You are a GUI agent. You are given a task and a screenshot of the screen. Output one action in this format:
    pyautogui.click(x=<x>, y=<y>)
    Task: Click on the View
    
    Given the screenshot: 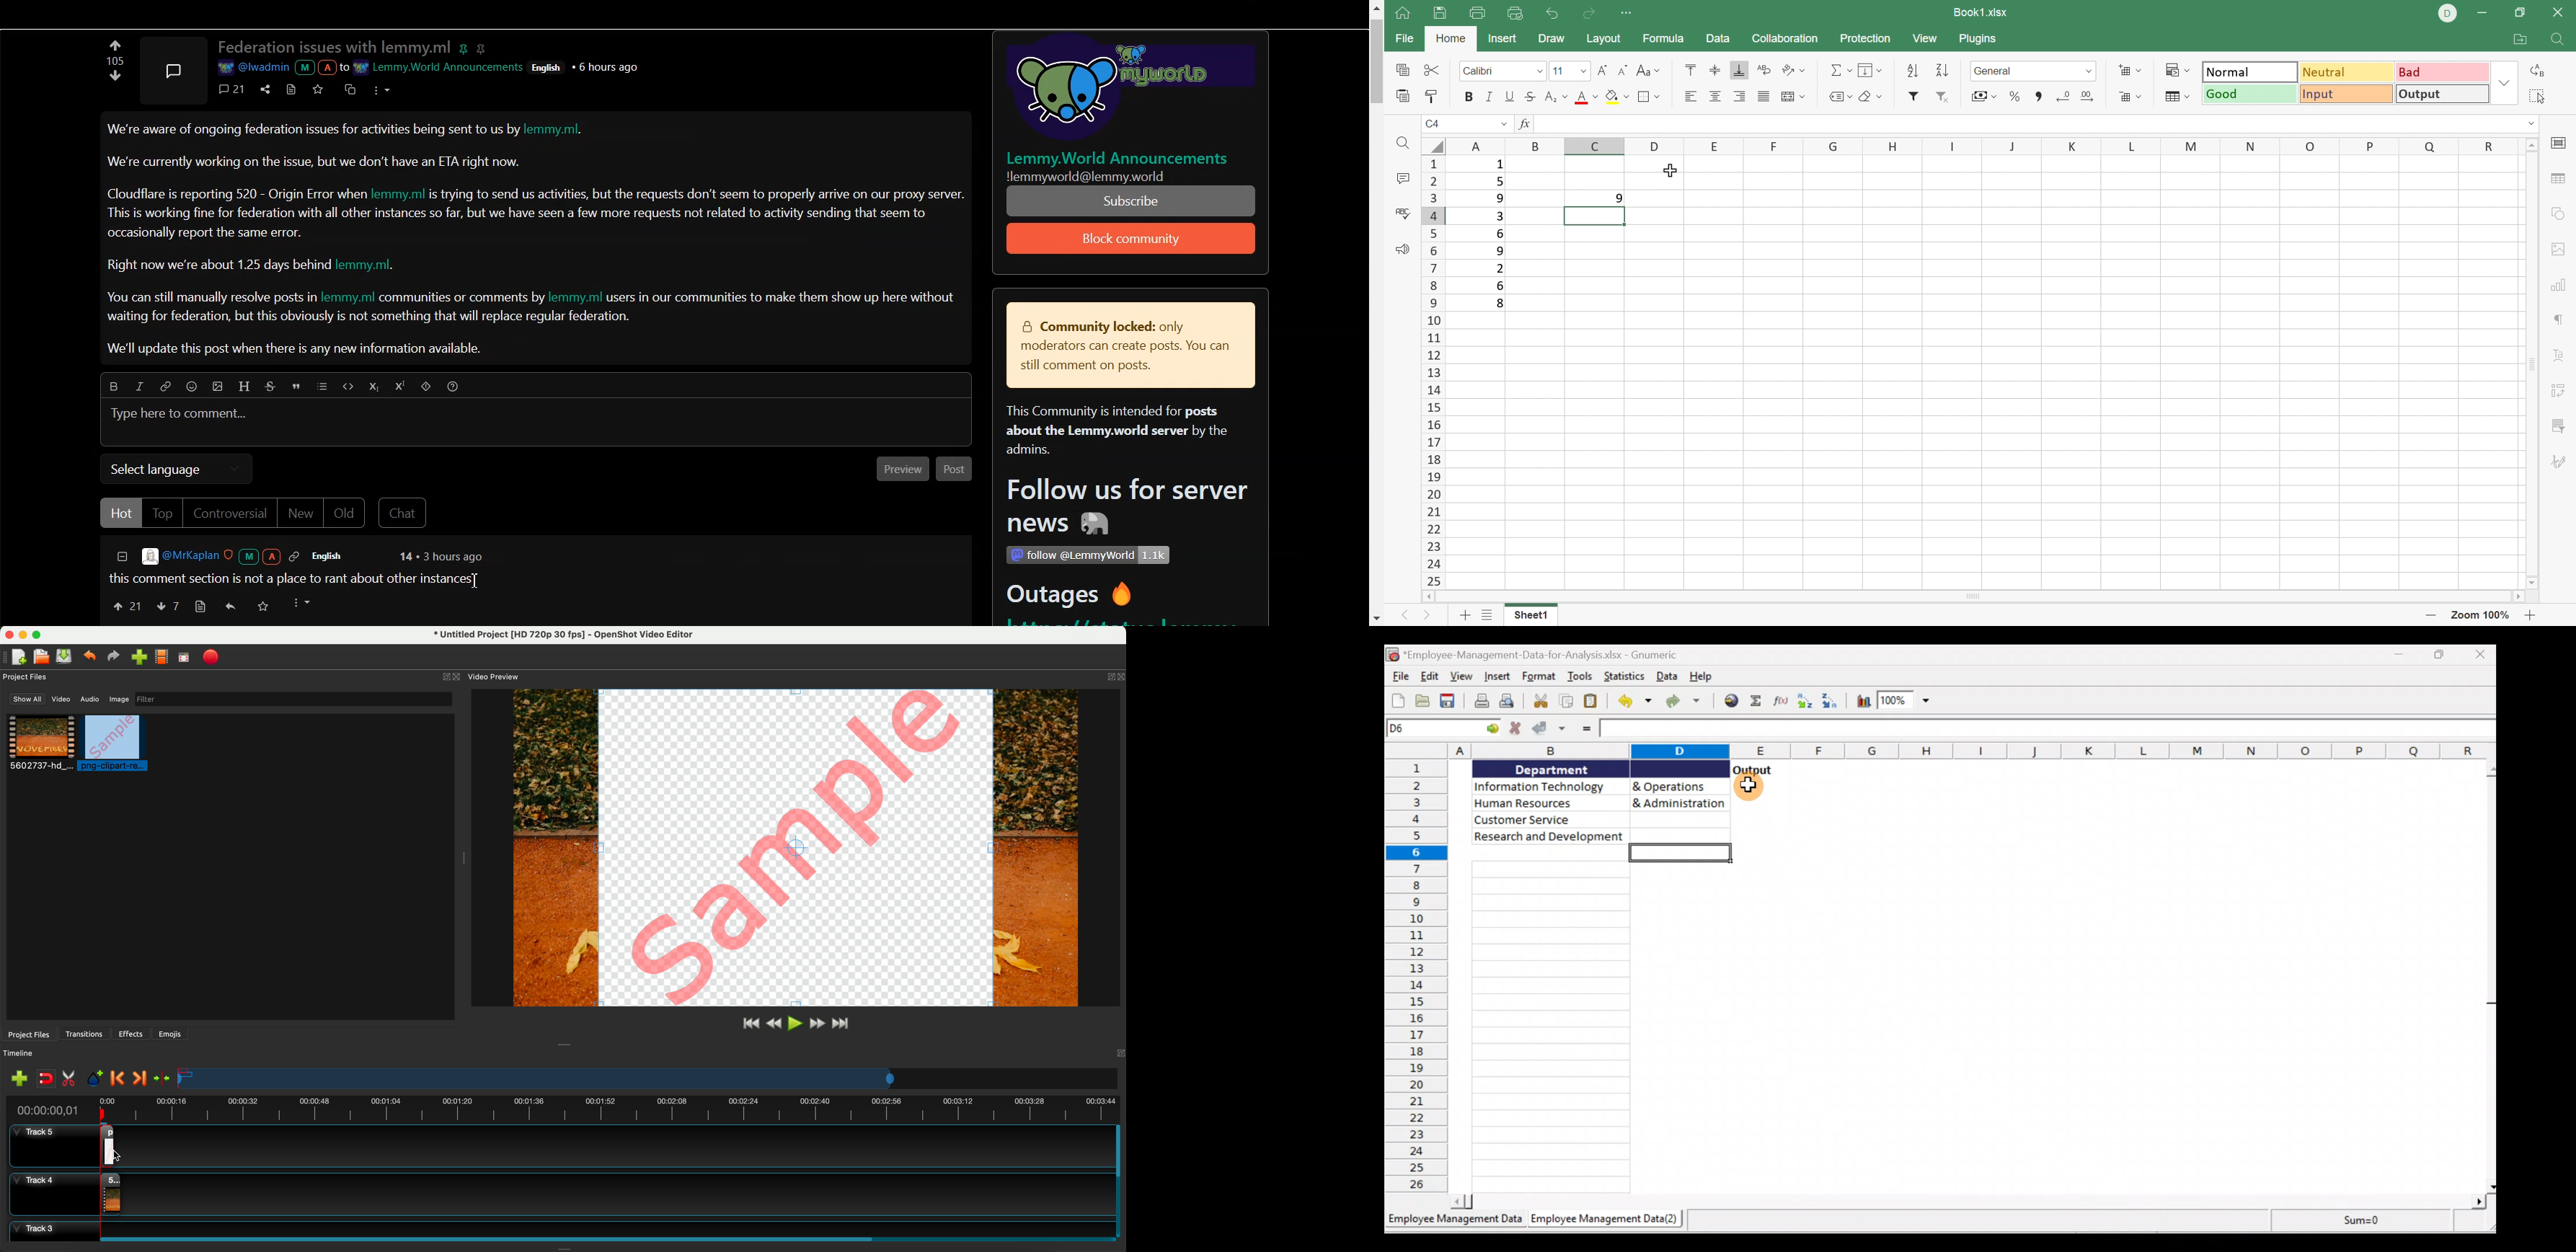 What is the action you would take?
    pyautogui.click(x=1926, y=40)
    